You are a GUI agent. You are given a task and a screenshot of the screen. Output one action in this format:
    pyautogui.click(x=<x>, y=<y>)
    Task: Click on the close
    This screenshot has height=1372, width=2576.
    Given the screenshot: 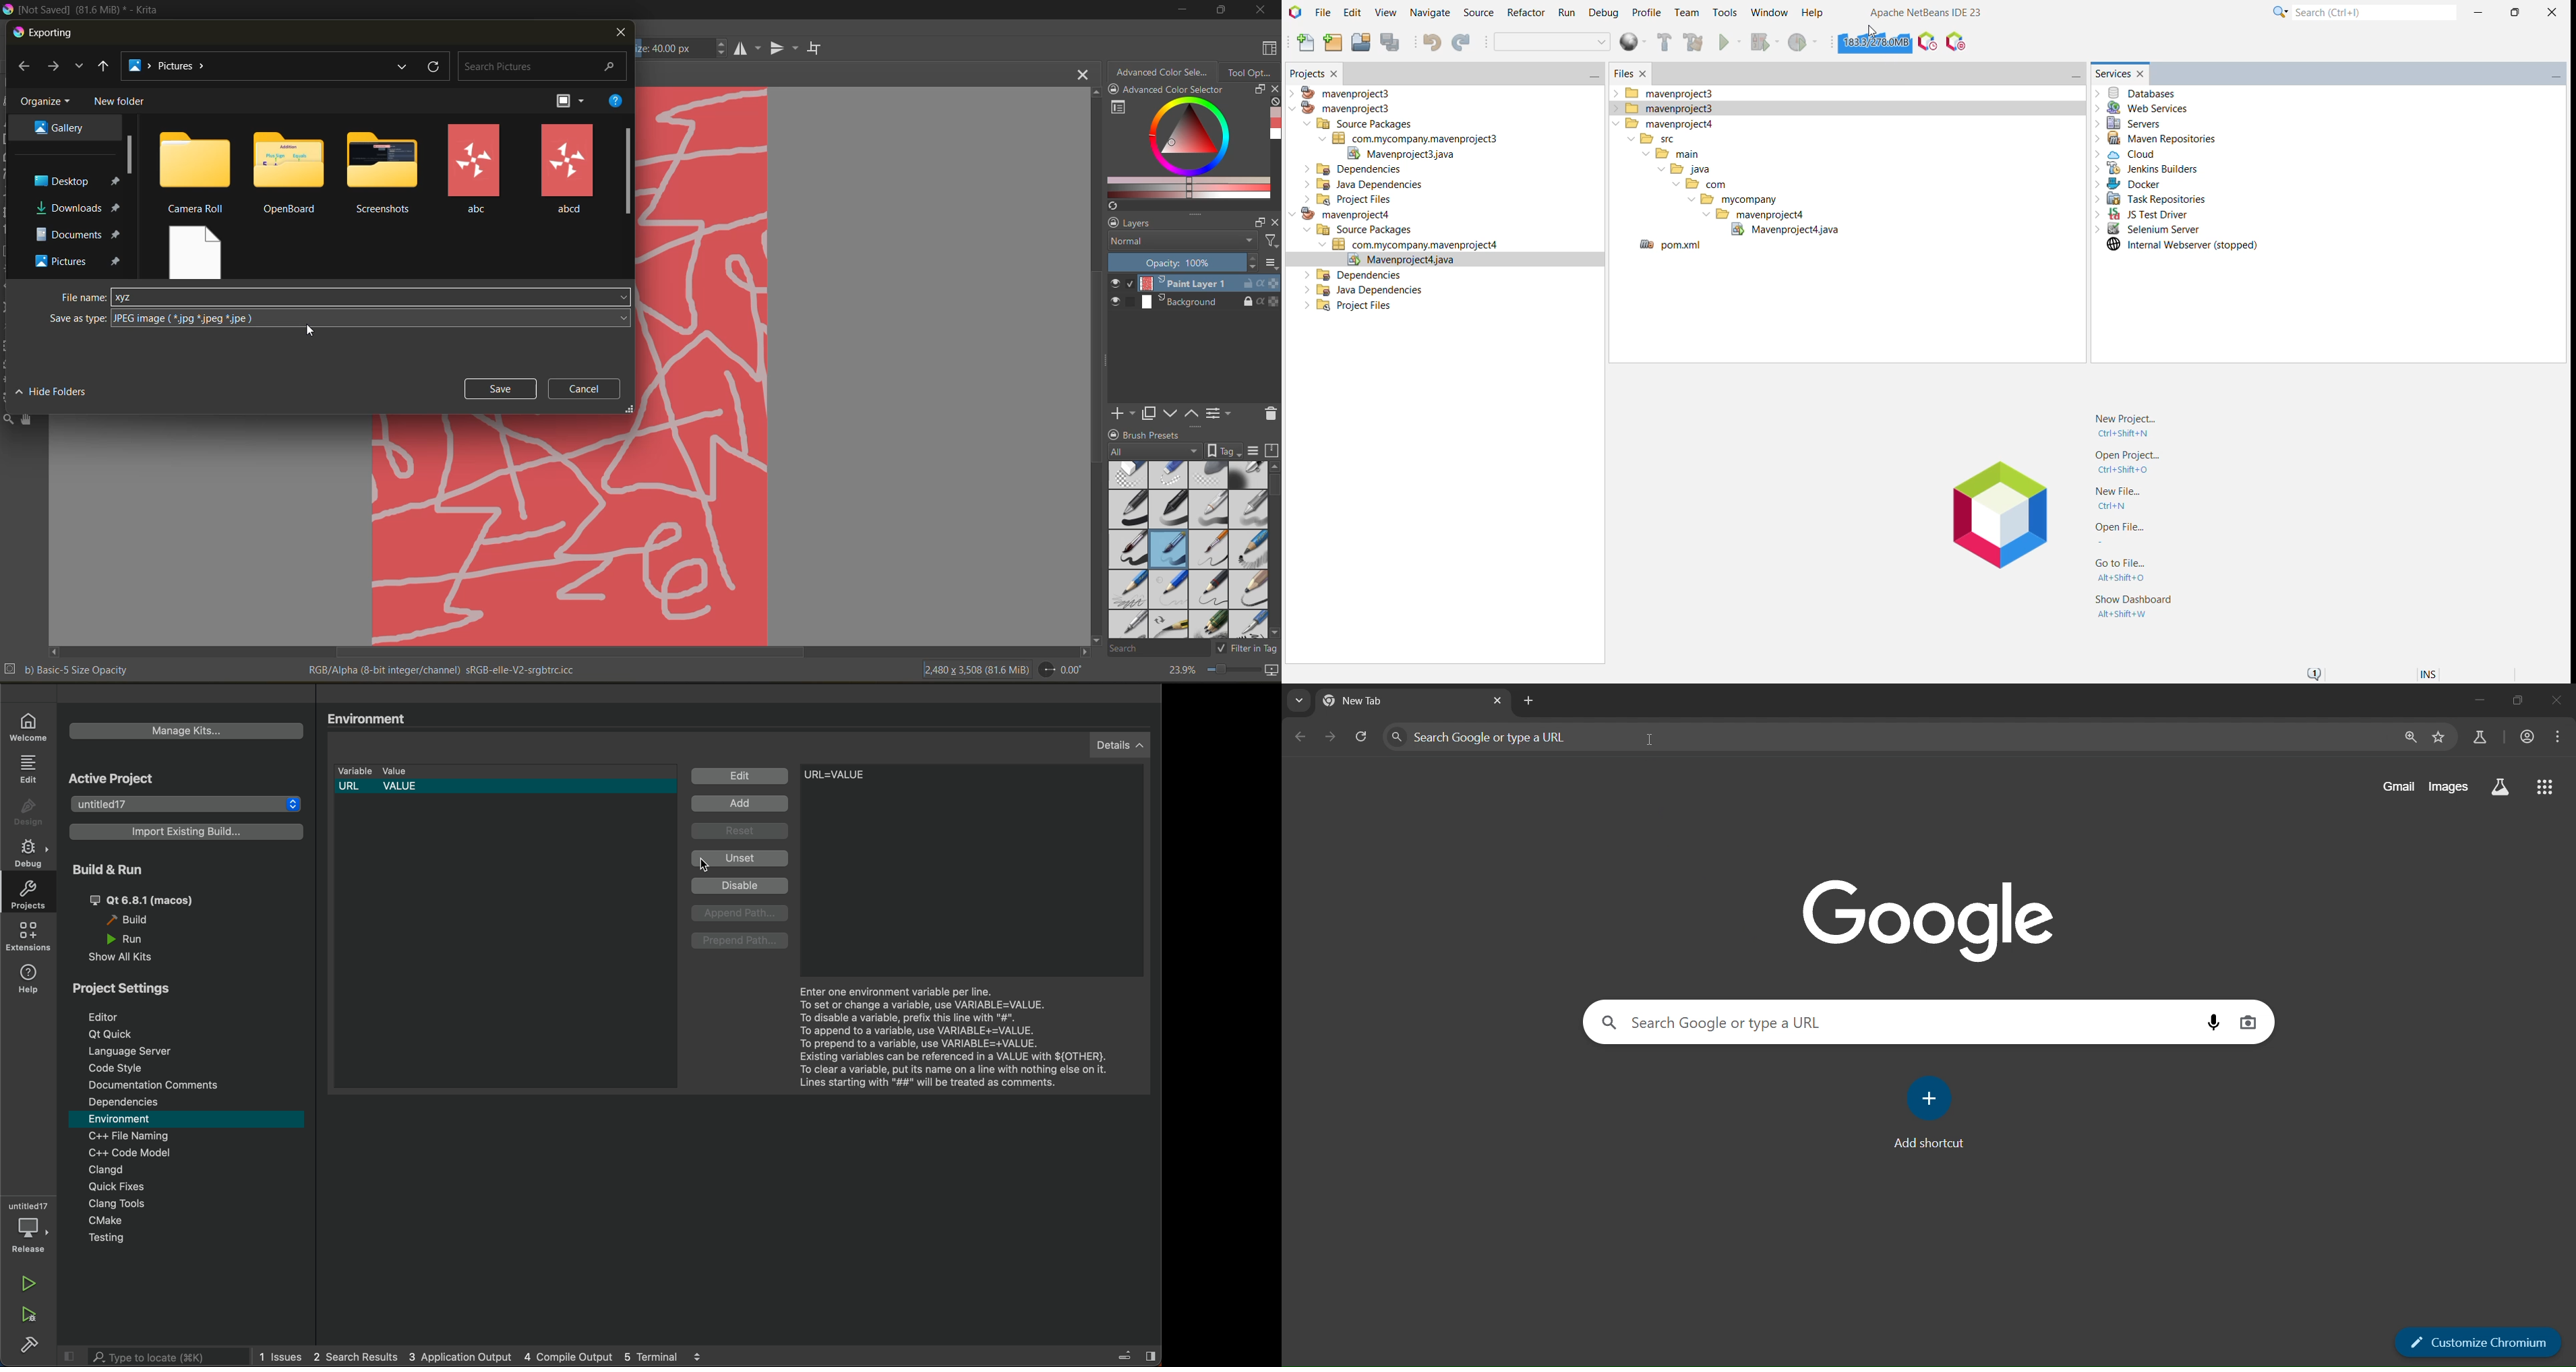 What is the action you would take?
    pyautogui.click(x=620, y=33)
    